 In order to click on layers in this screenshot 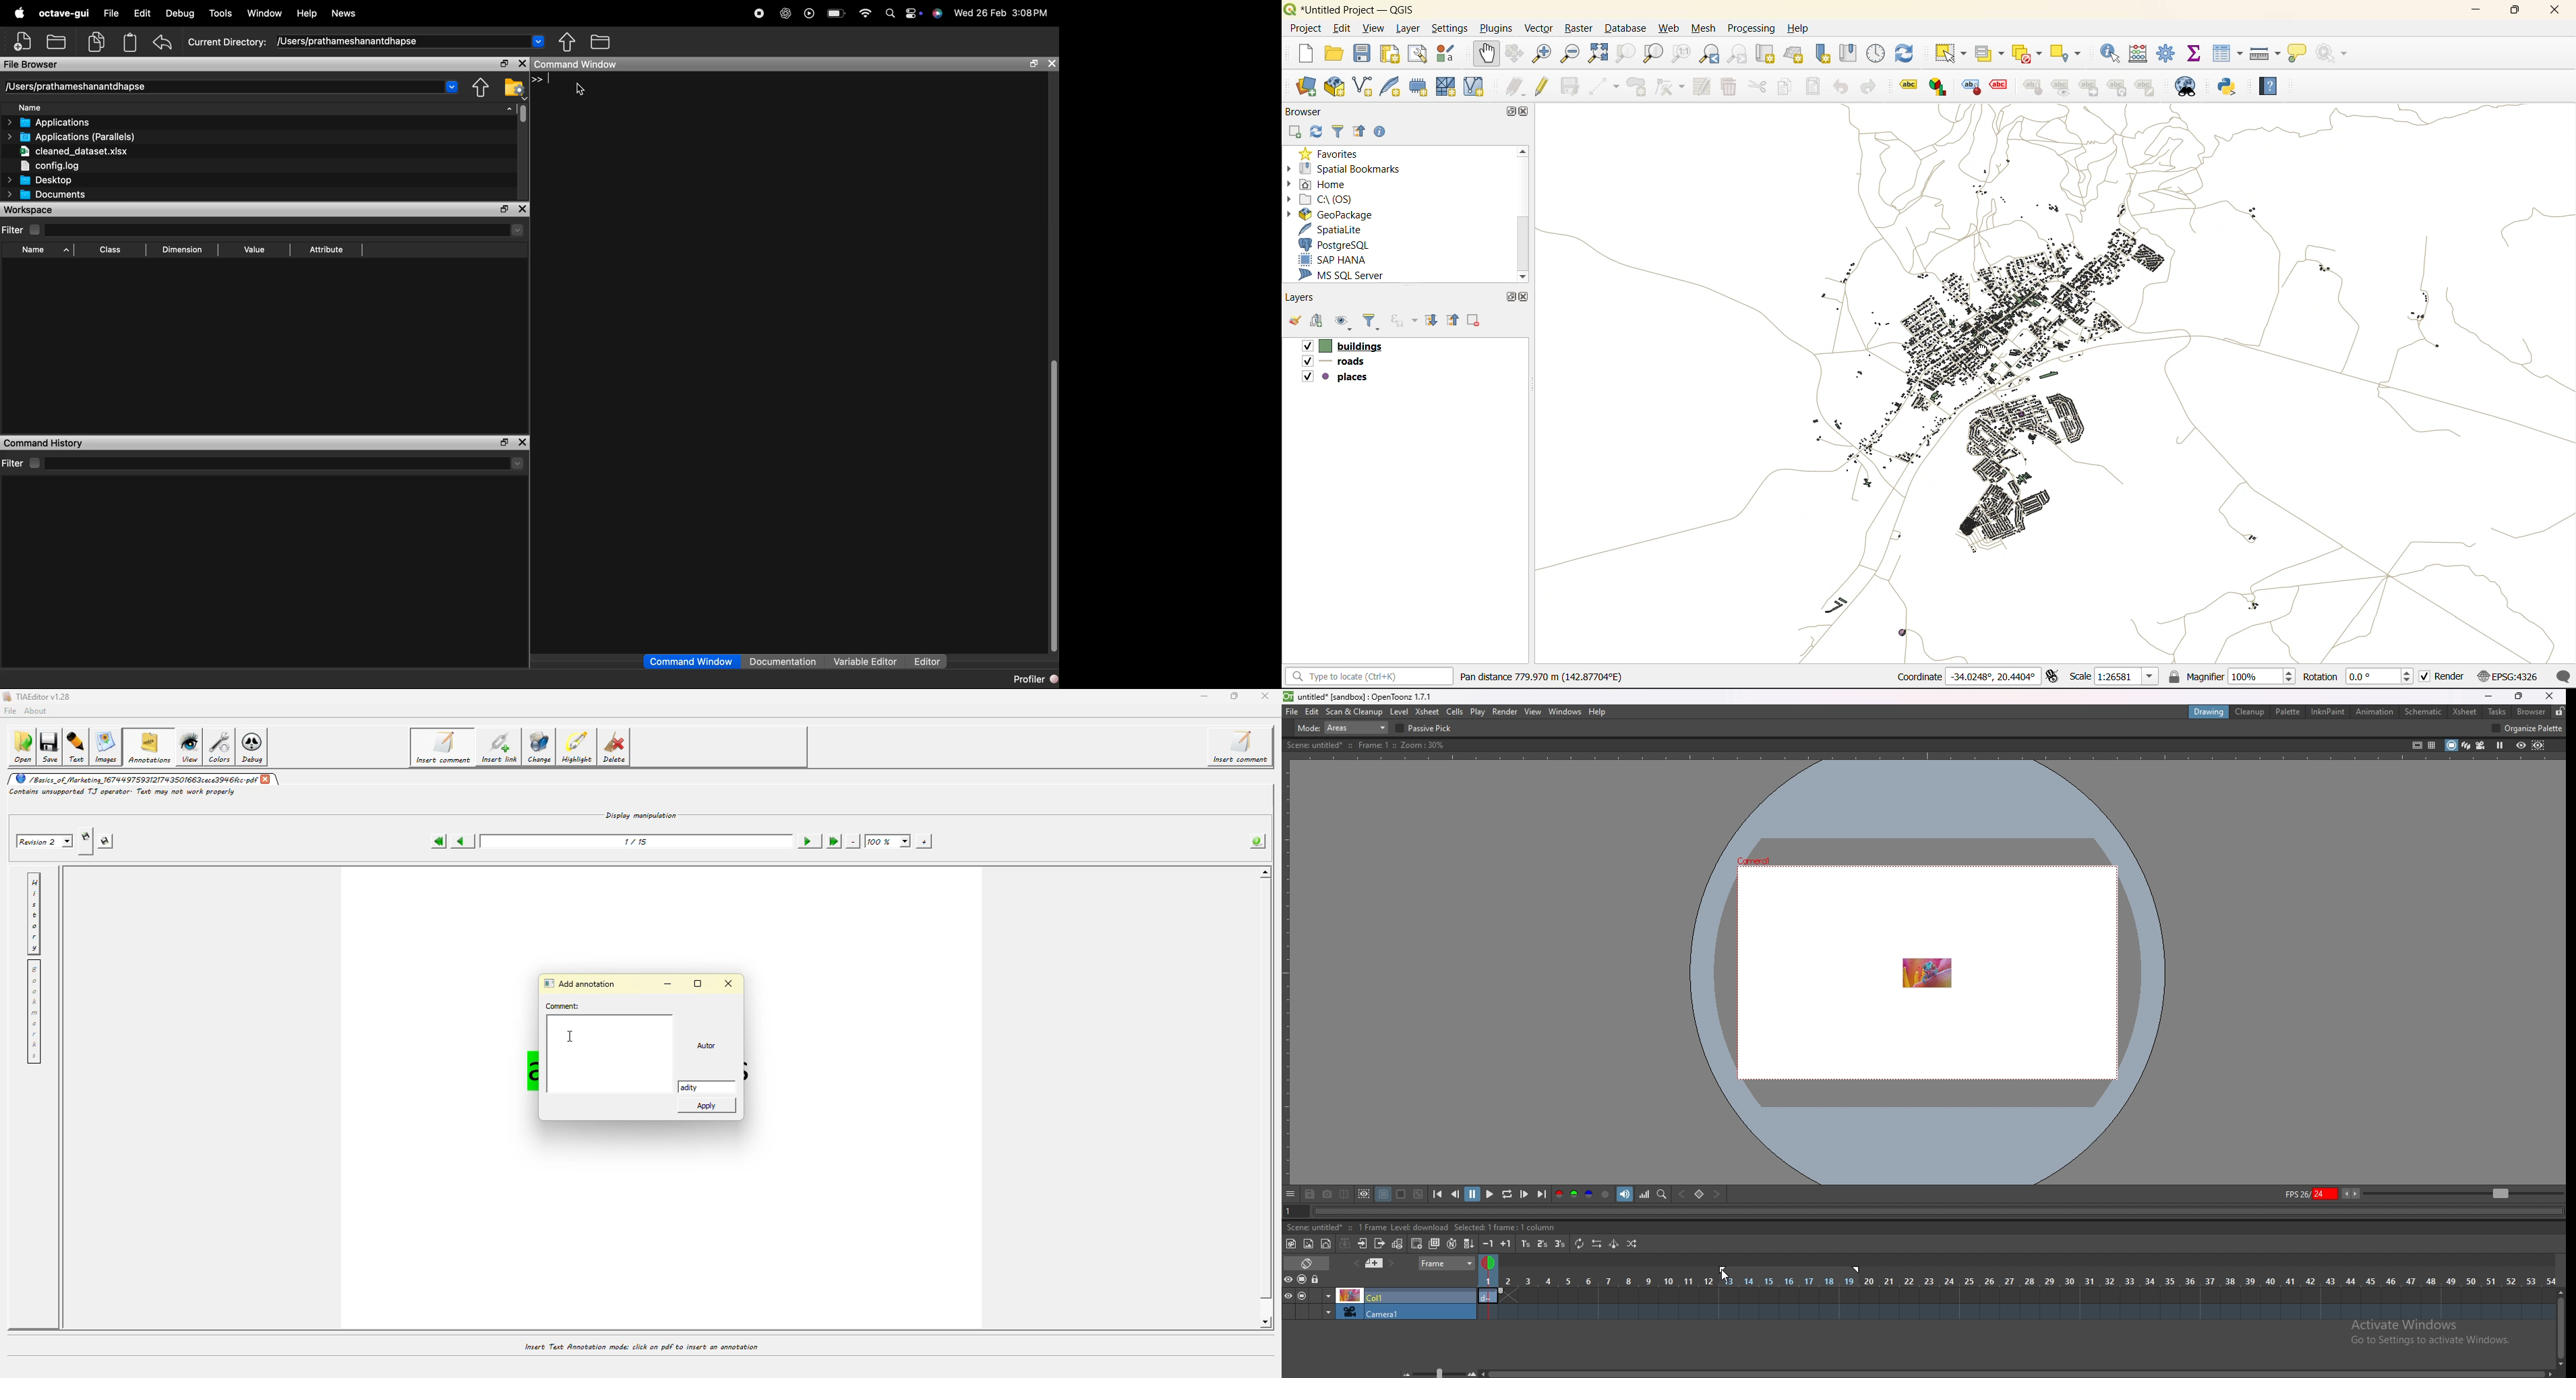, I will do `click(1302, 298)`.